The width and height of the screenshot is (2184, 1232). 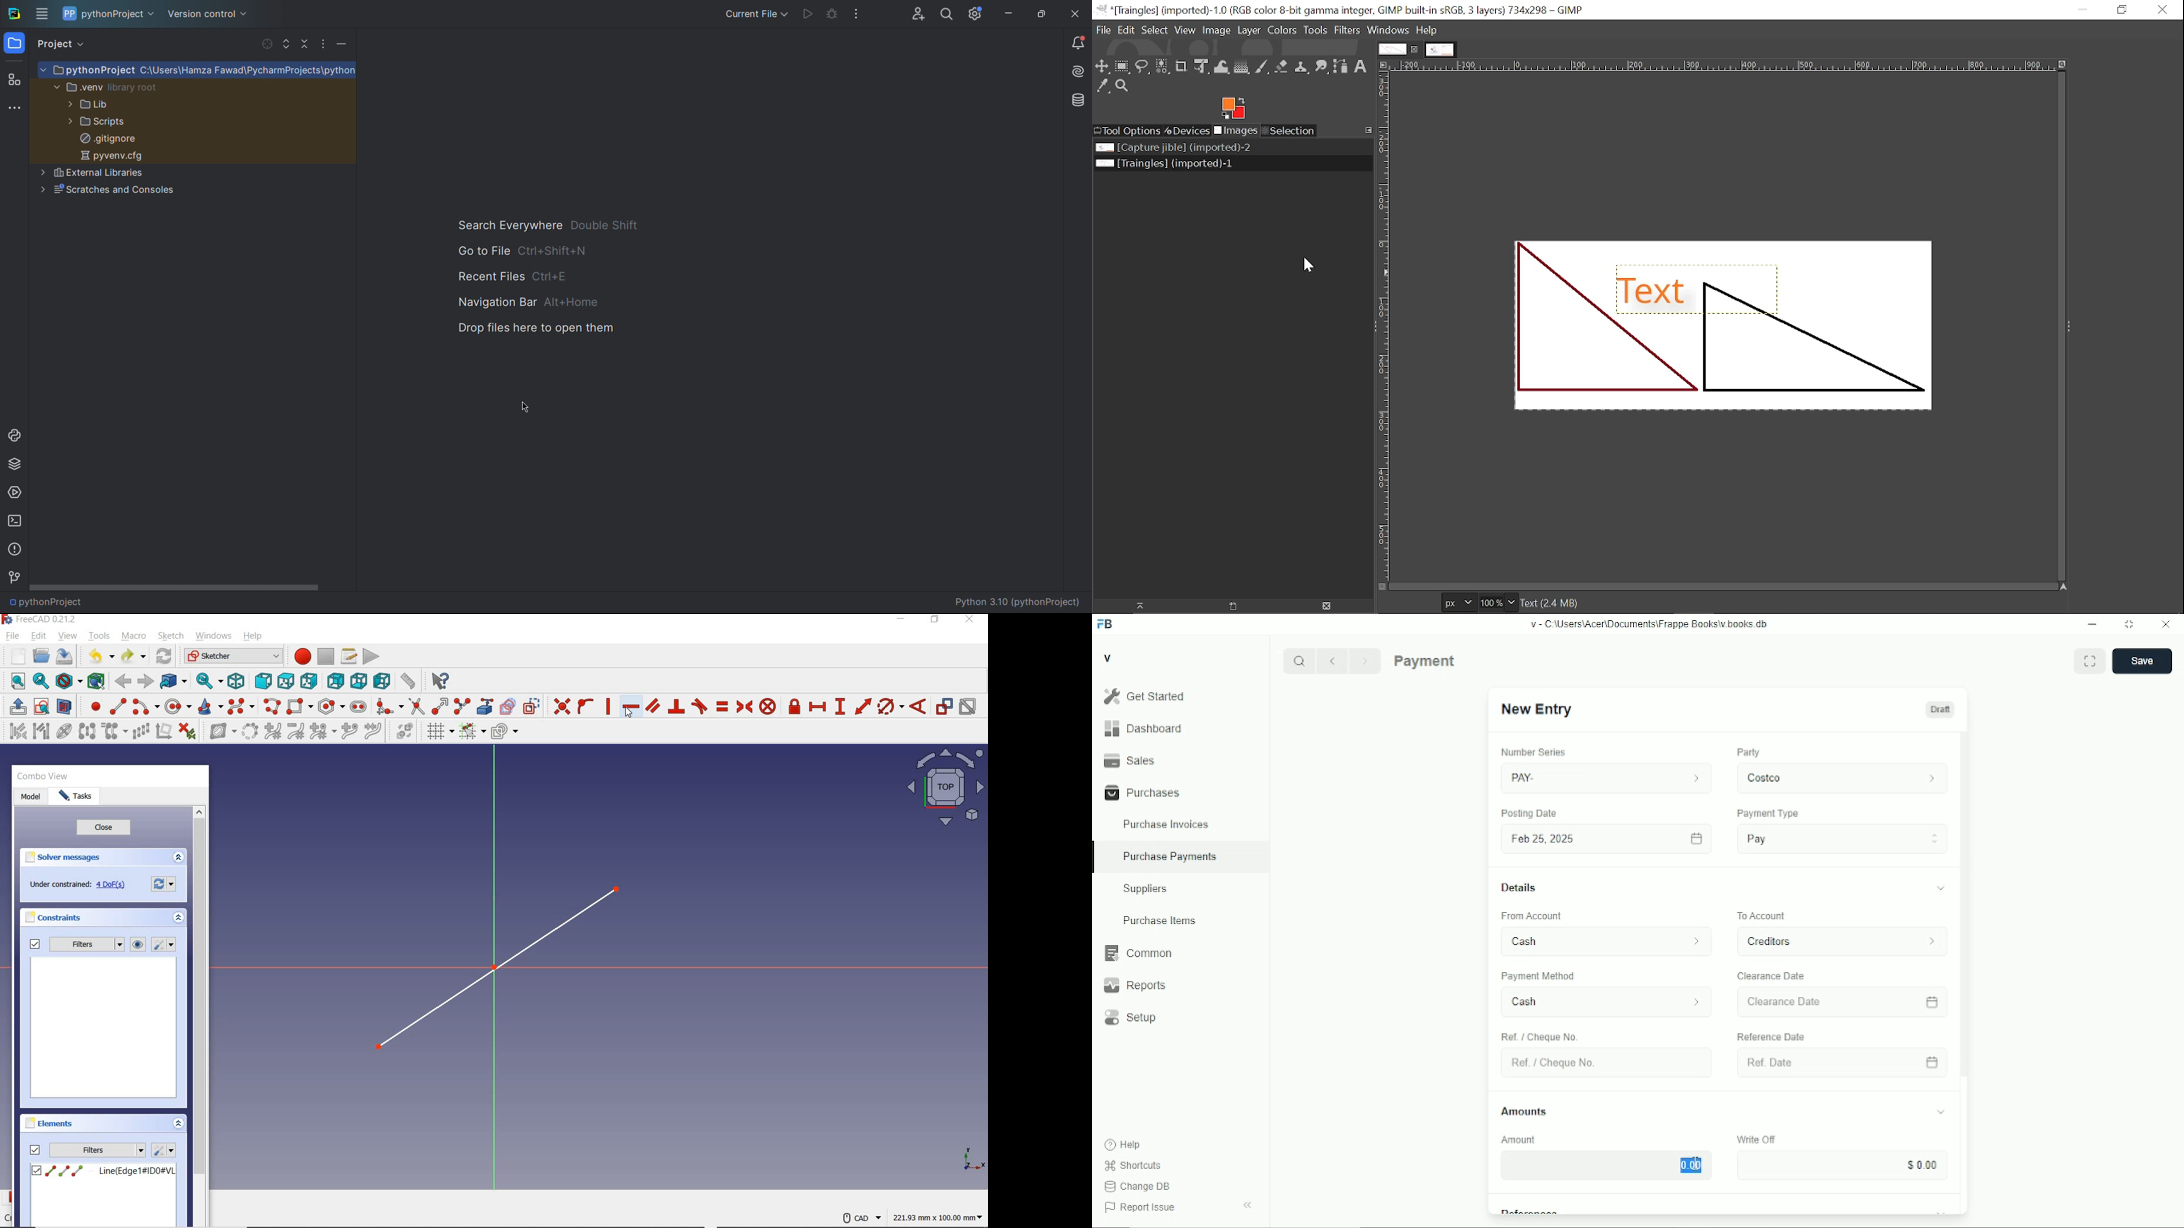 I want to click on vertical scrollbar, so click(x=1963, y=907).